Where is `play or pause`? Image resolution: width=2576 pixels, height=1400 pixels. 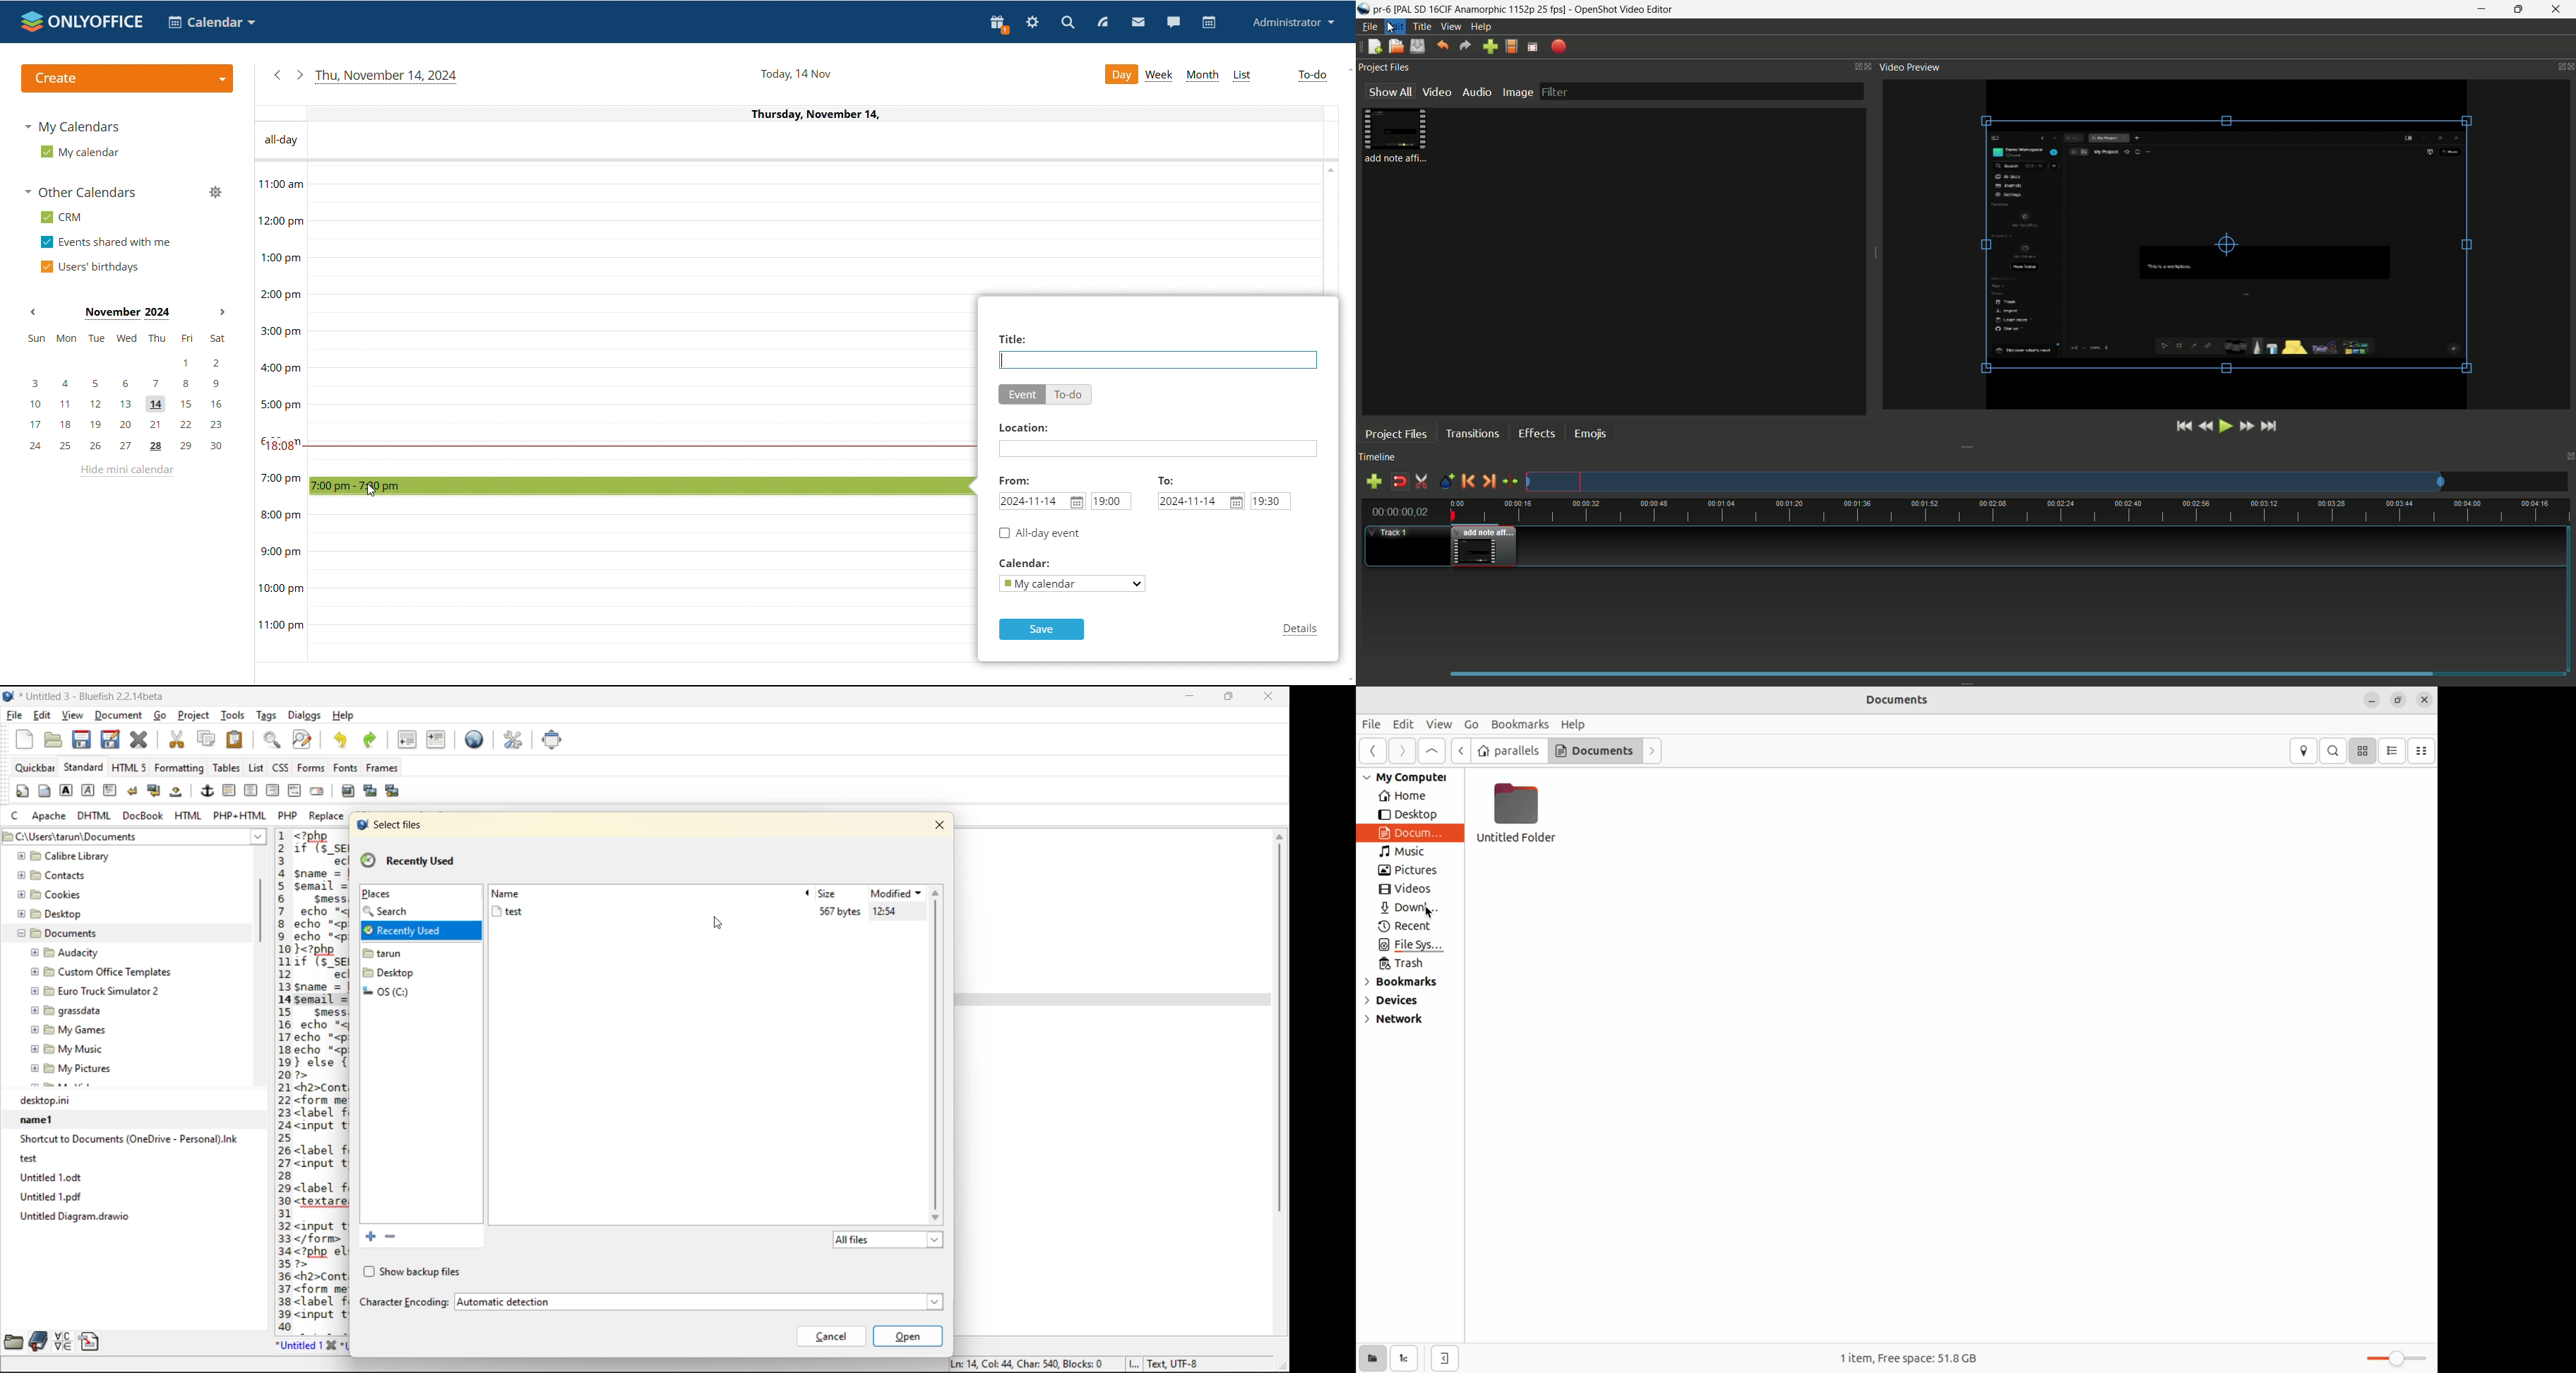
play or pause is located at coordinates (2224, 426).